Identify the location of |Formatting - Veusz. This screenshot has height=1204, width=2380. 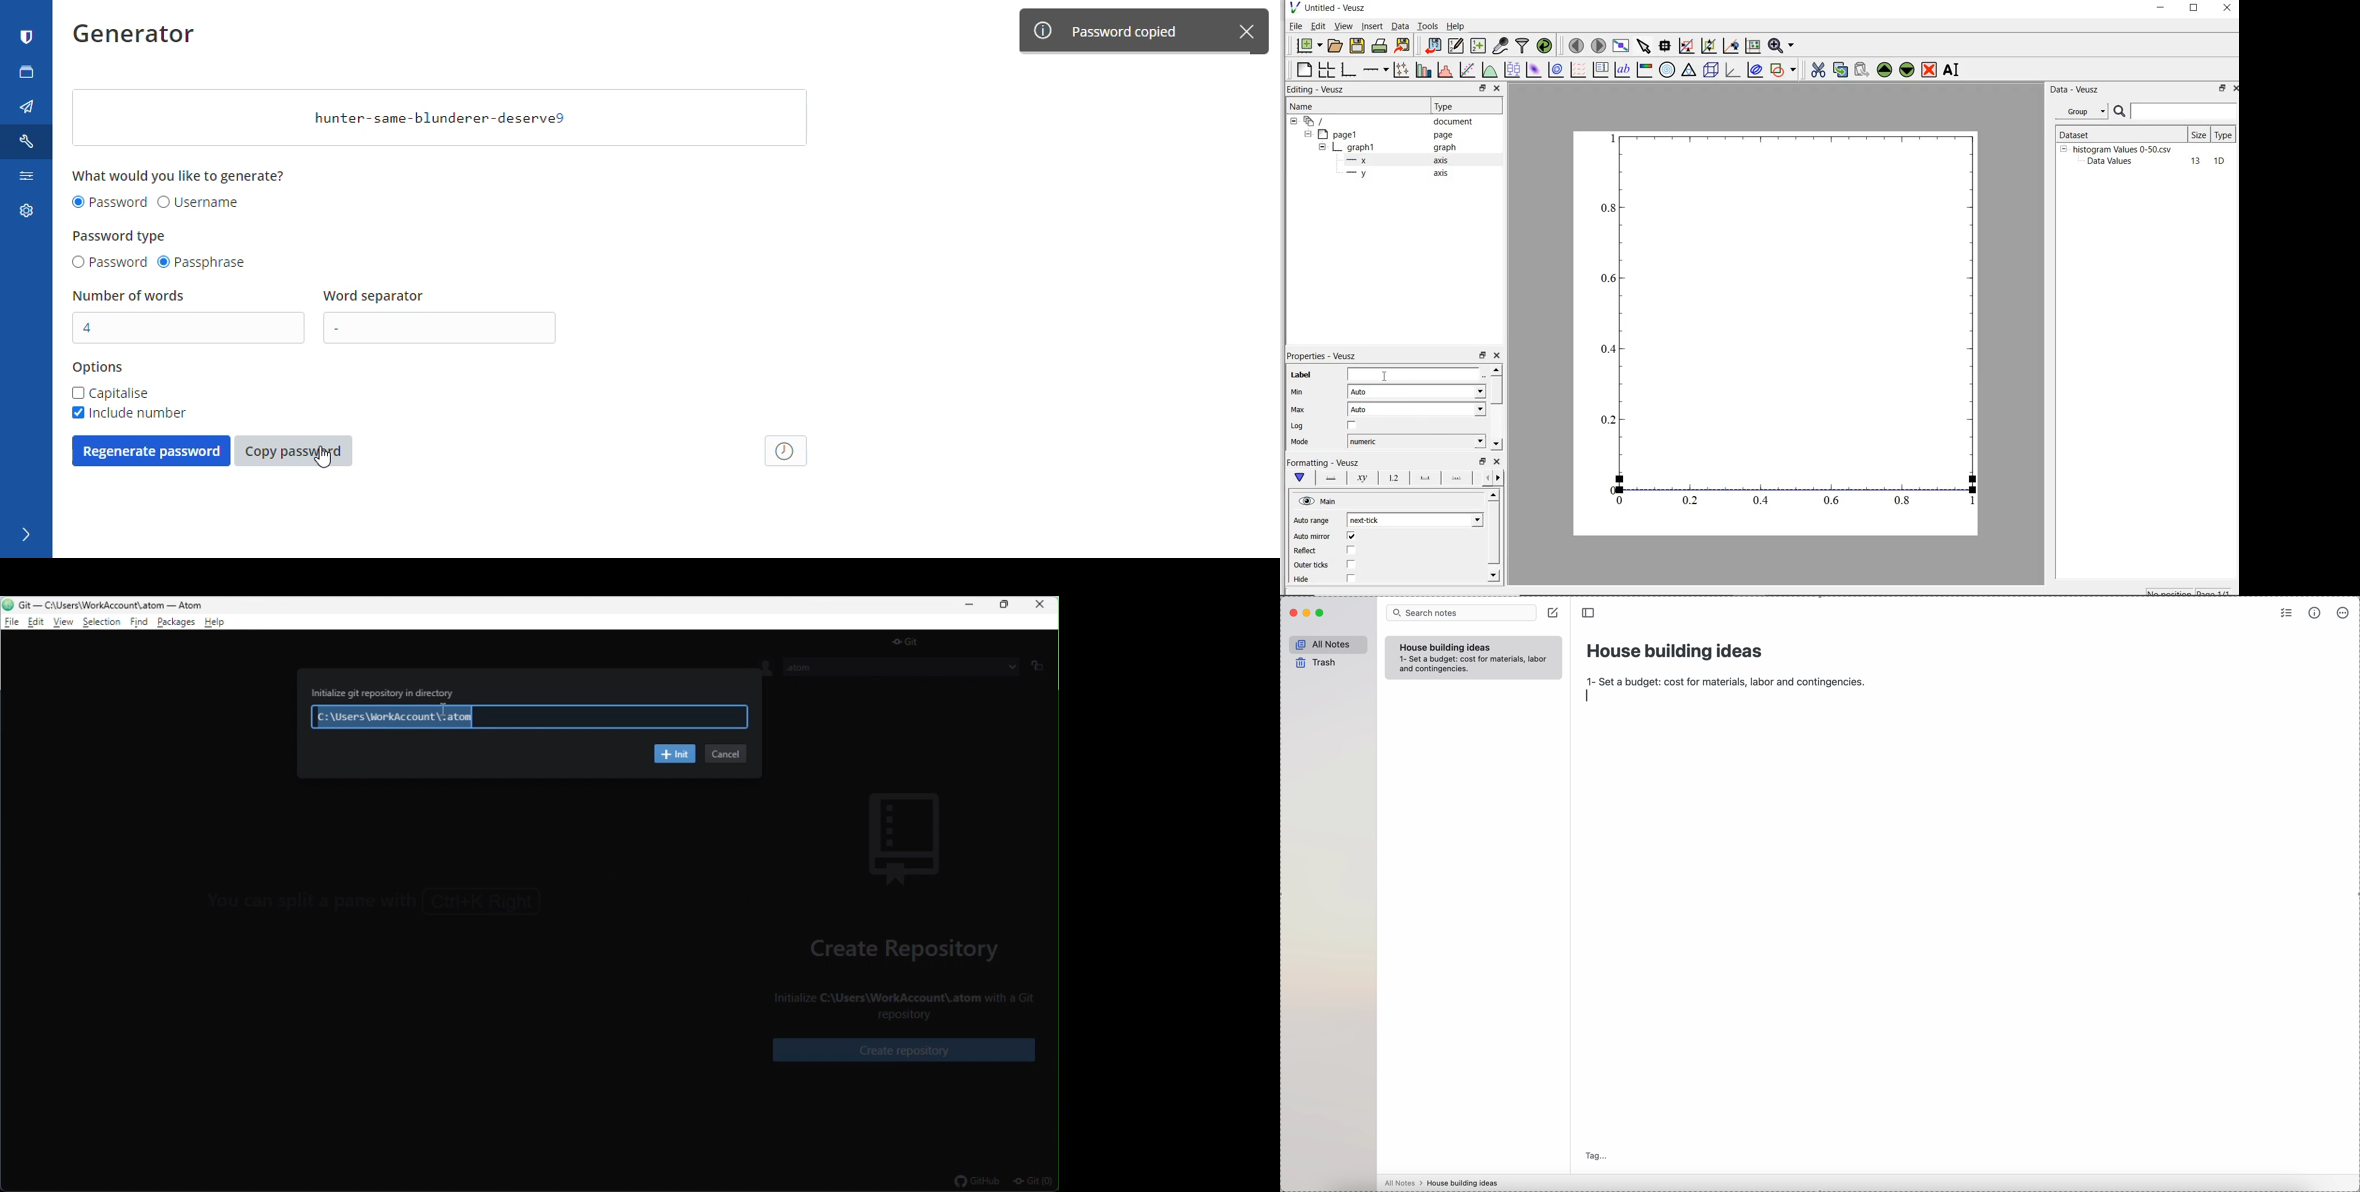
(1321, 461).